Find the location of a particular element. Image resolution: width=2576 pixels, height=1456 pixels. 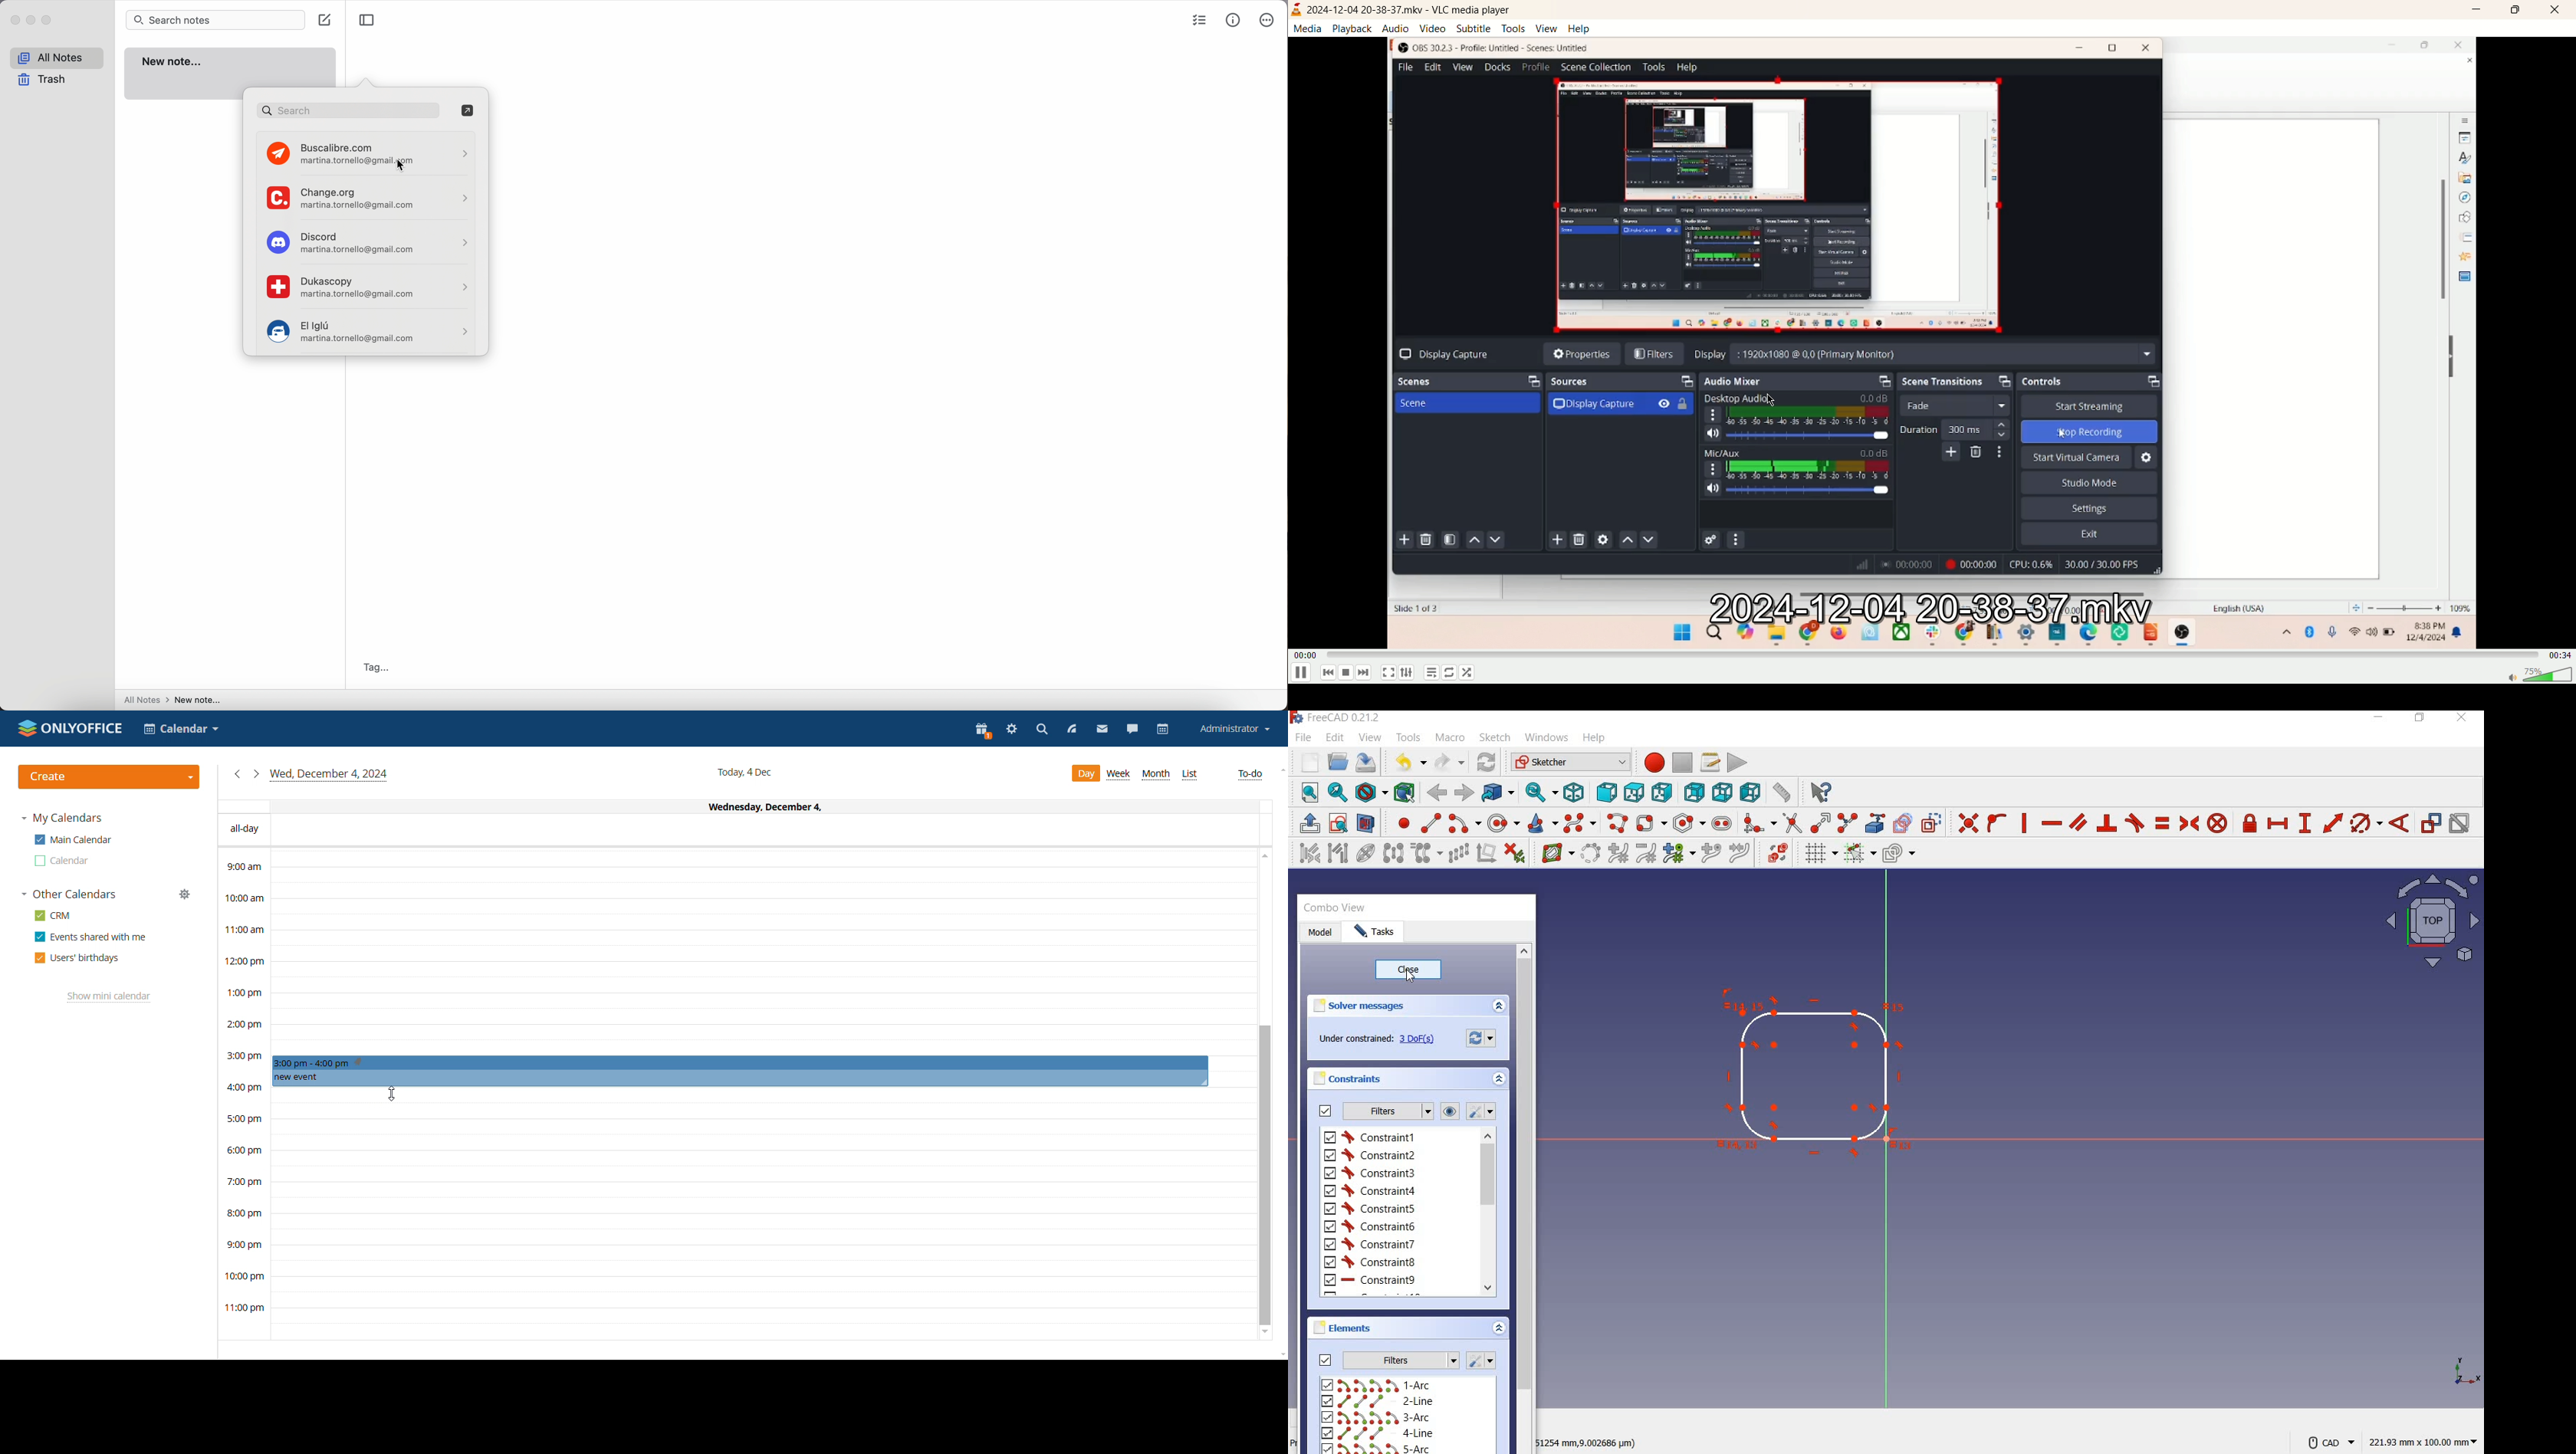

extend edge is located at coordinates (1821, 824).